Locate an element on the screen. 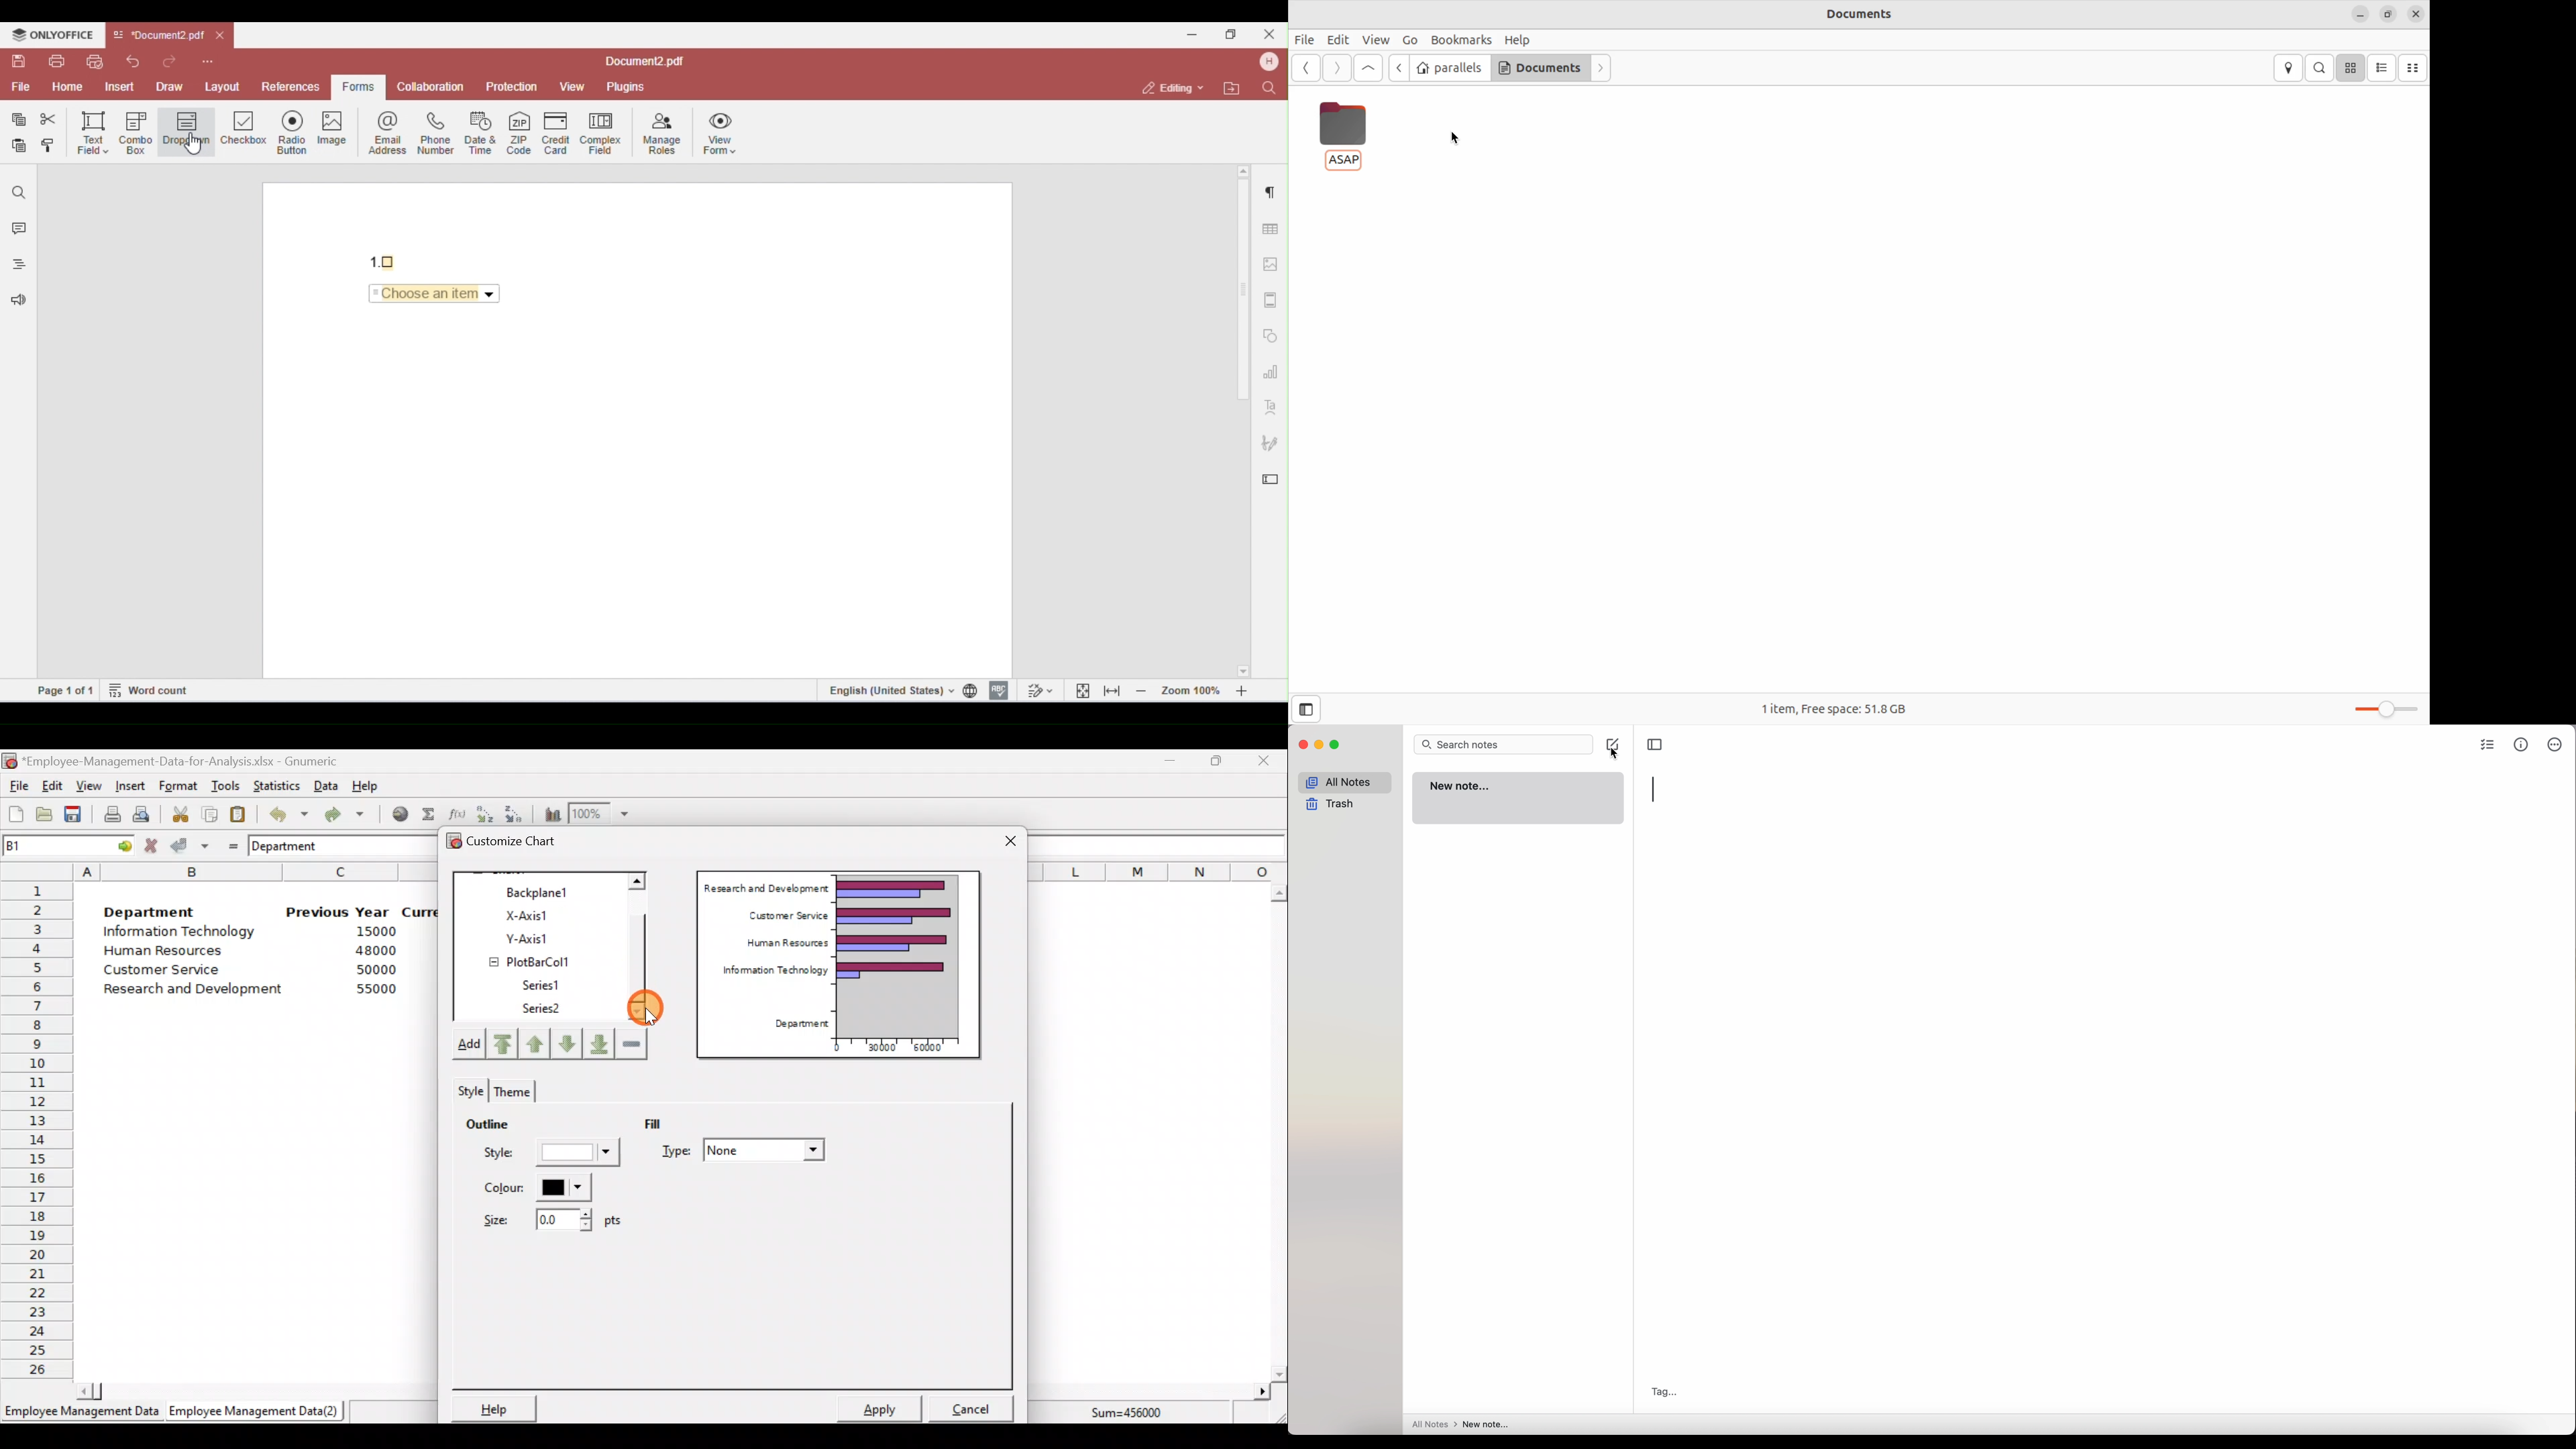  all notes is located at coordinates (1344, 781).